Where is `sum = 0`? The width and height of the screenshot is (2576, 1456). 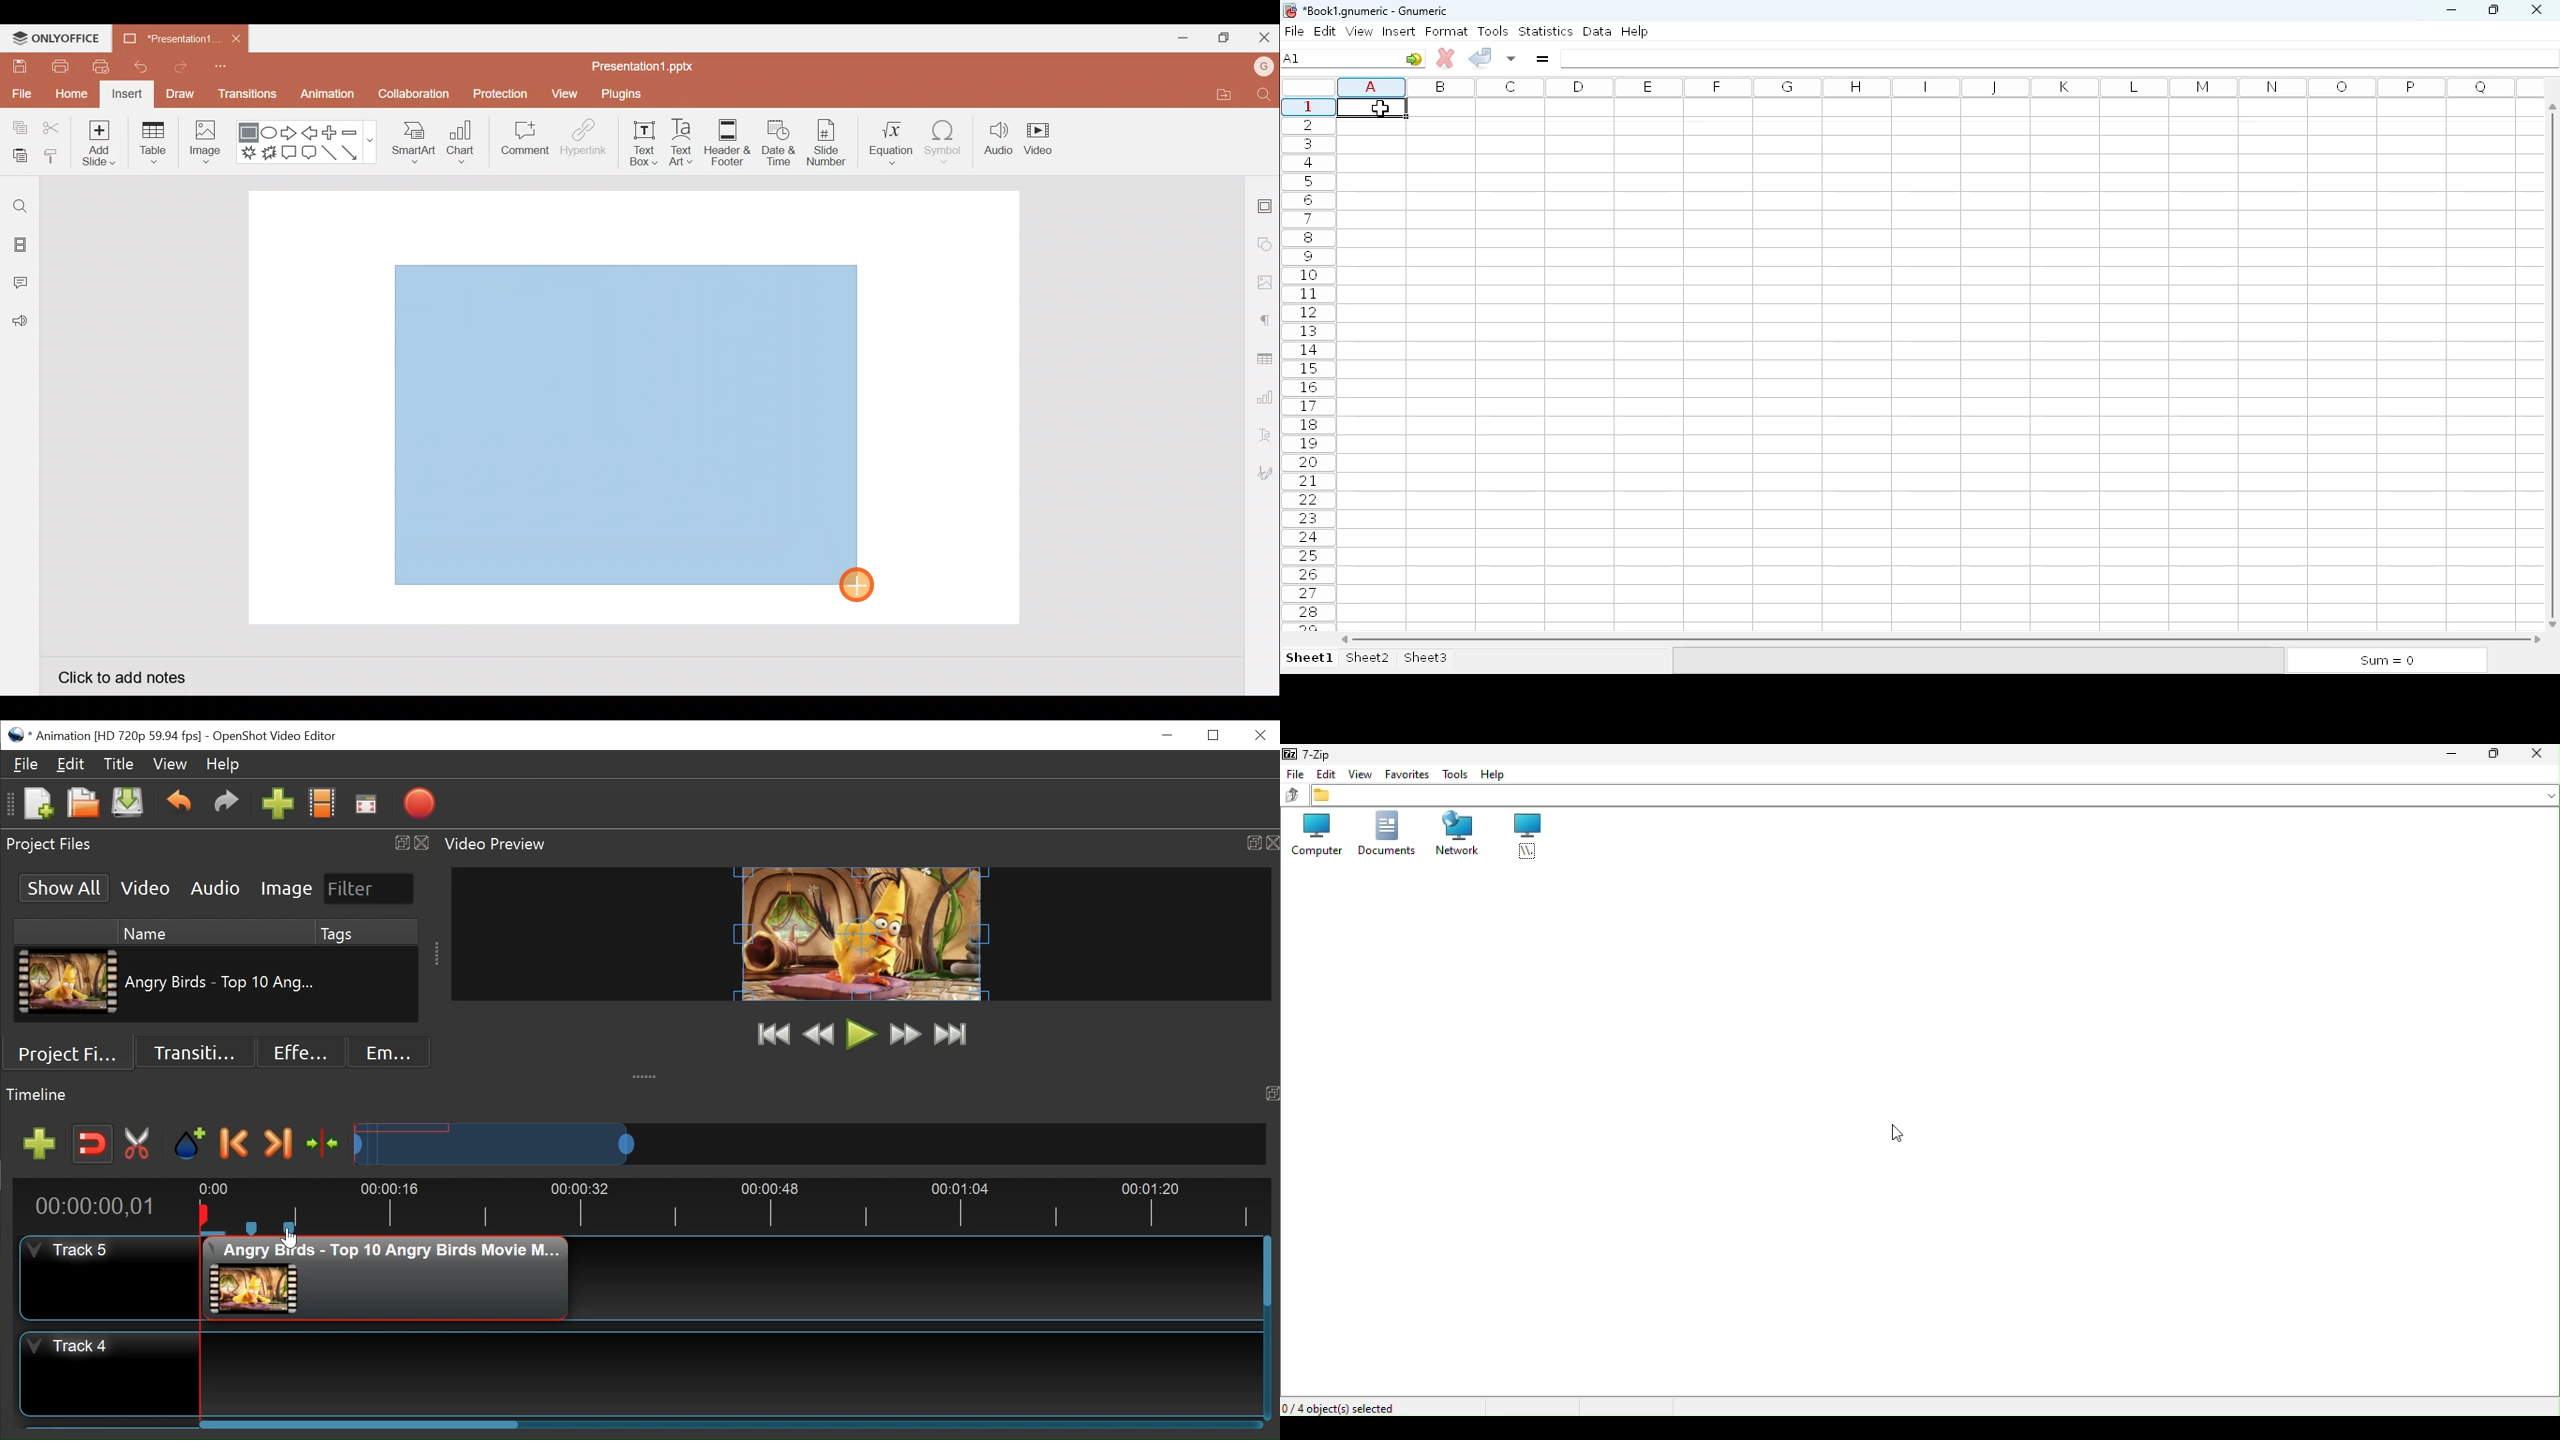
sum = 0 is located at coordinates (2385, 662).